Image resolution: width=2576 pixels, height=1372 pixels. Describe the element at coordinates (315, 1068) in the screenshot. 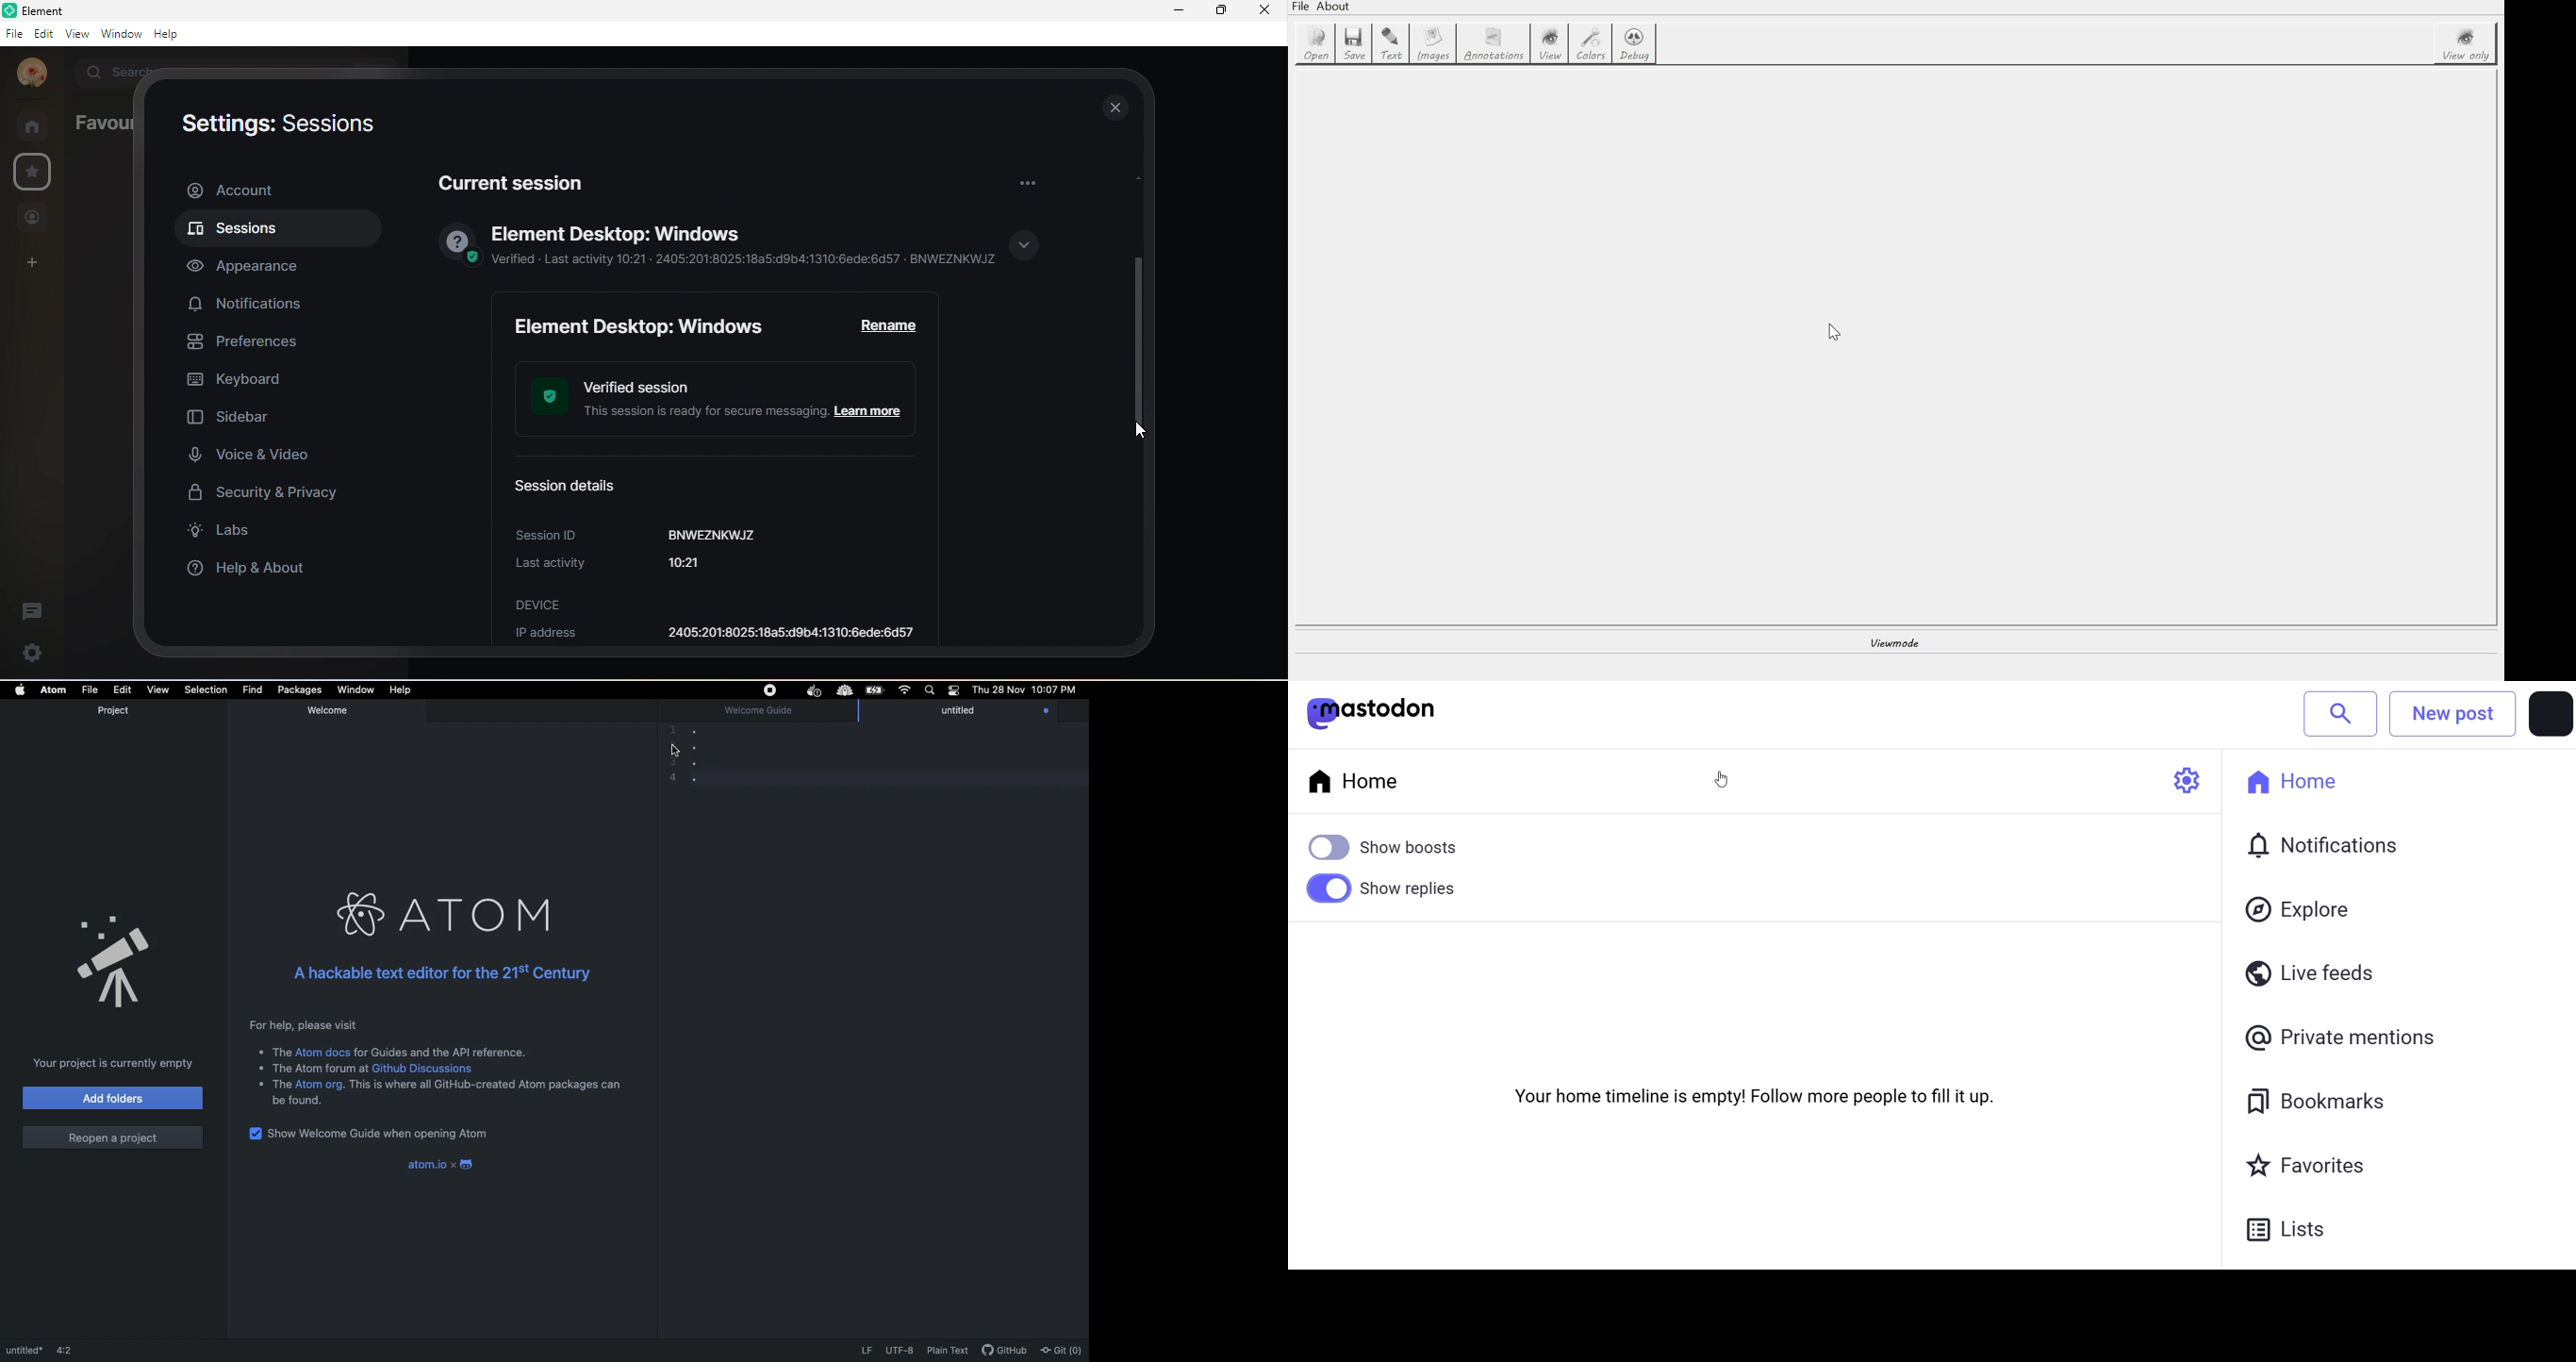

I see `text` at that location.